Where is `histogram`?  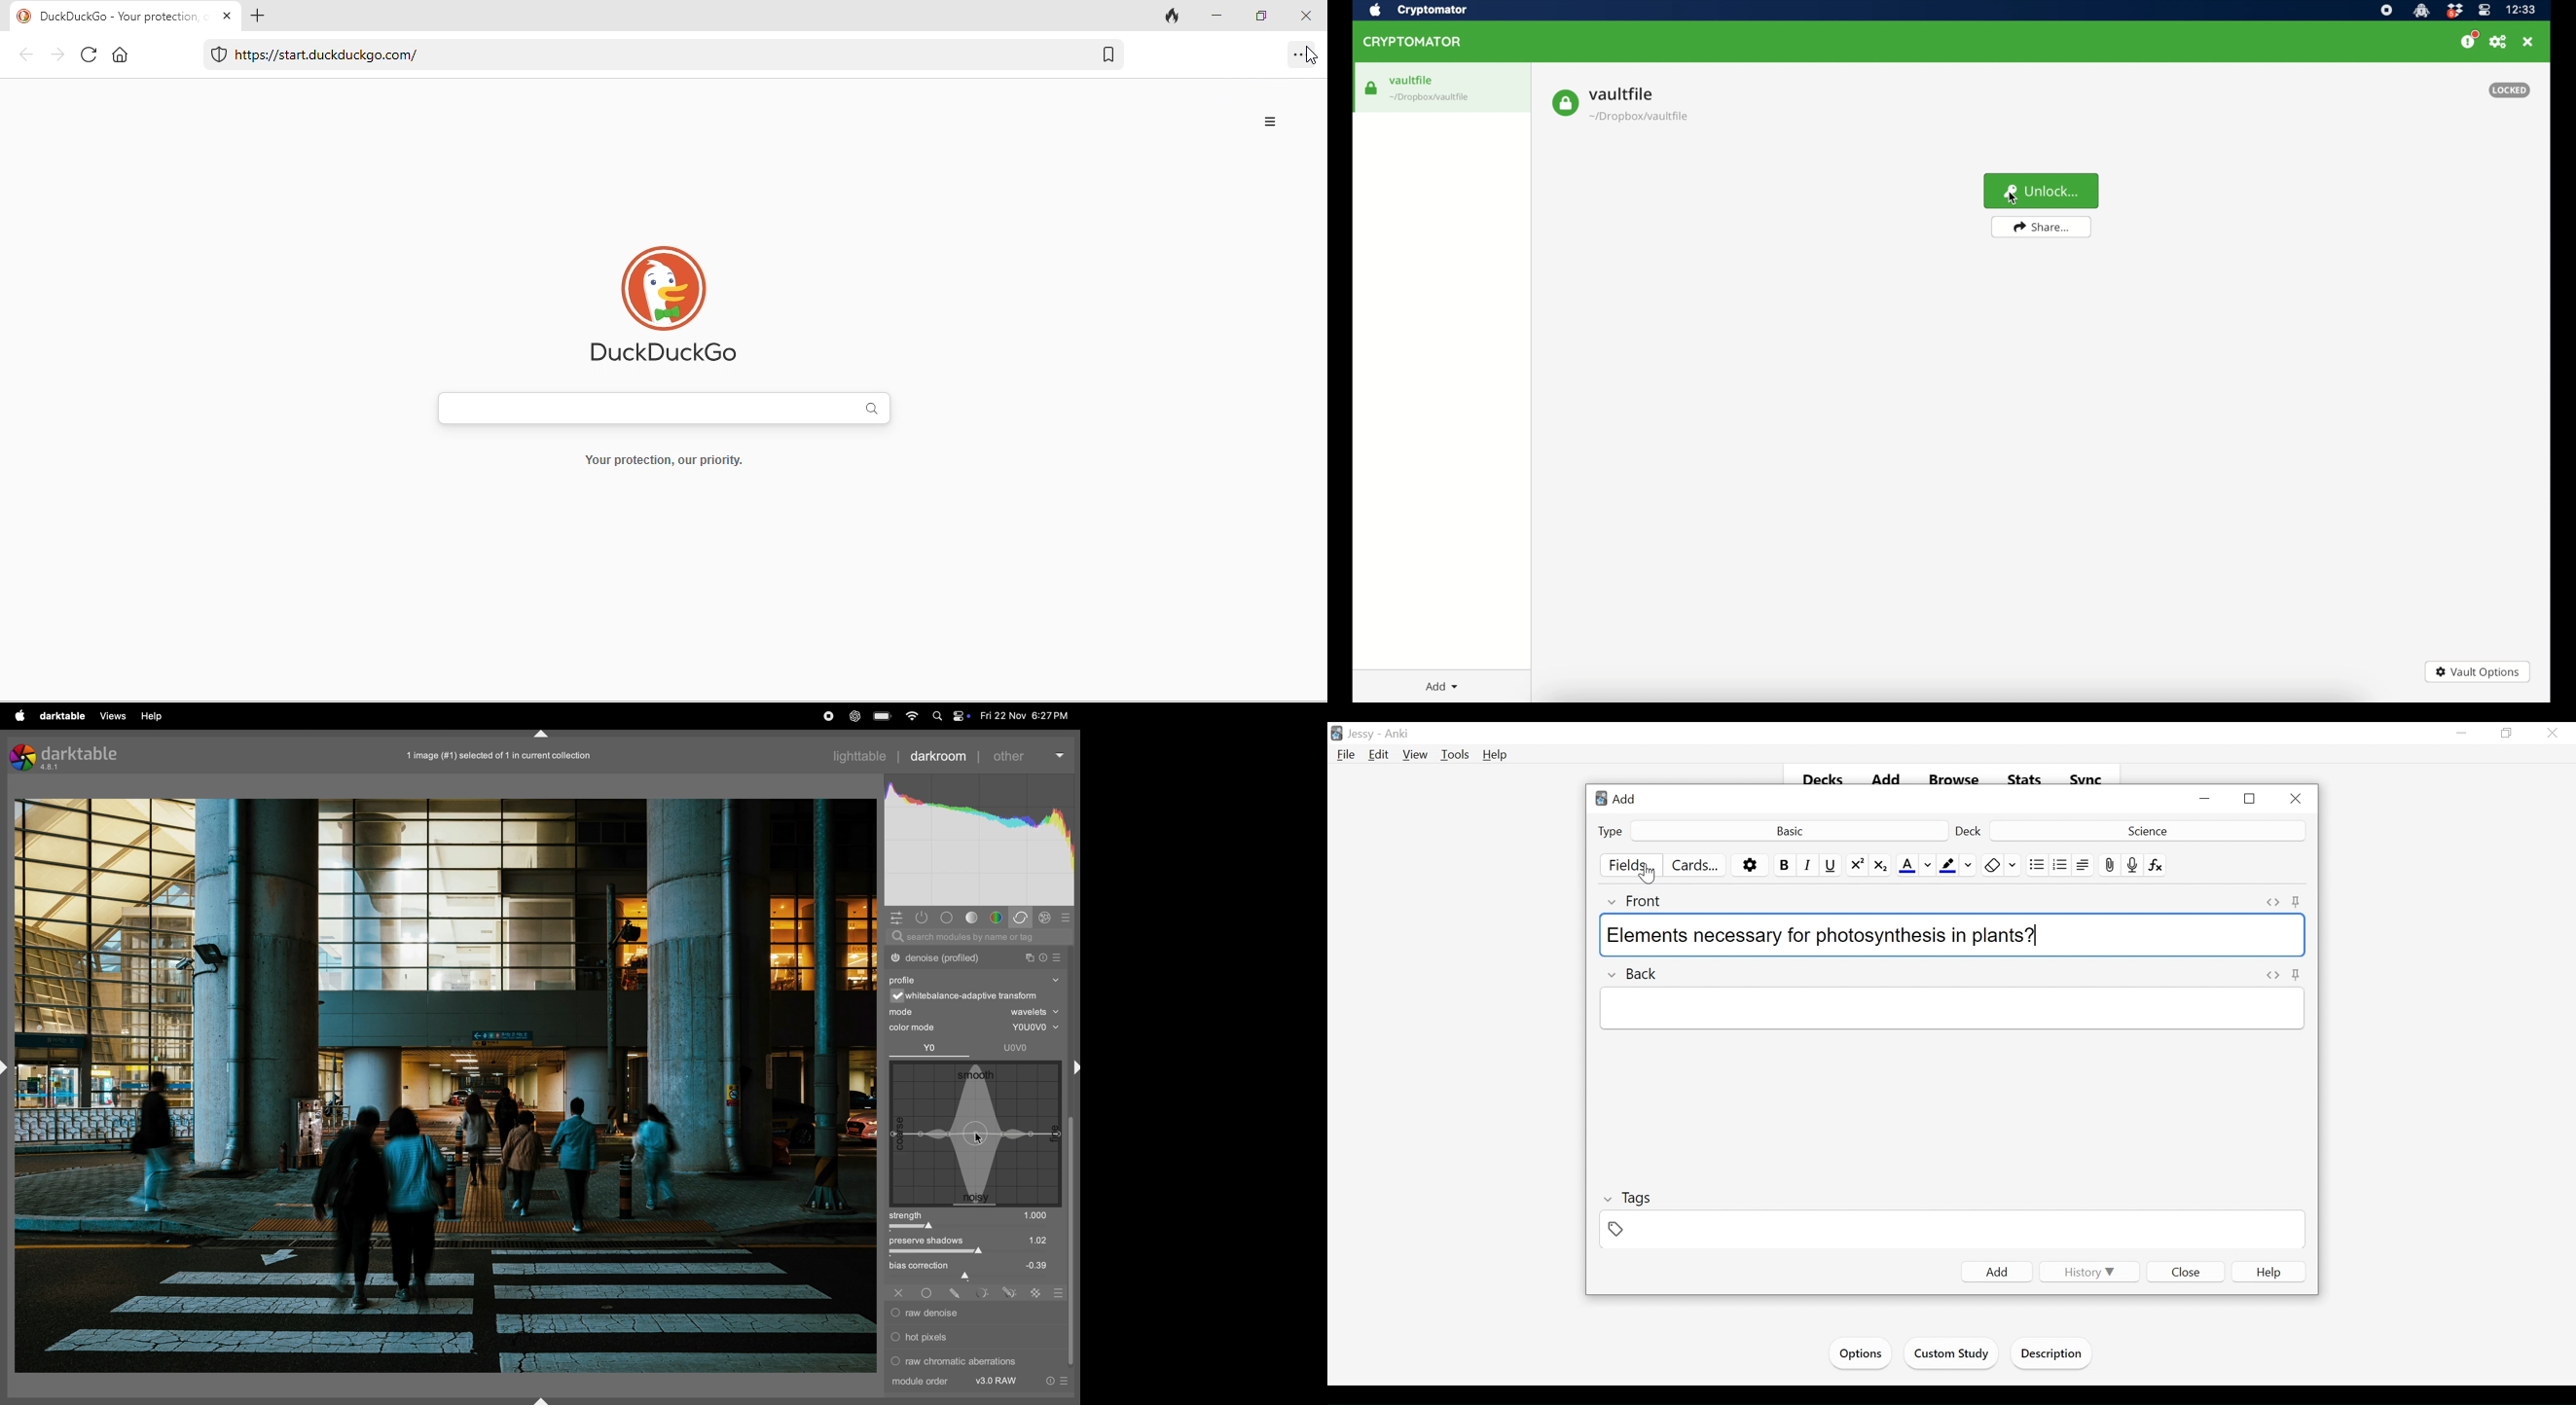 histogram is located at coordinates (979, 840).